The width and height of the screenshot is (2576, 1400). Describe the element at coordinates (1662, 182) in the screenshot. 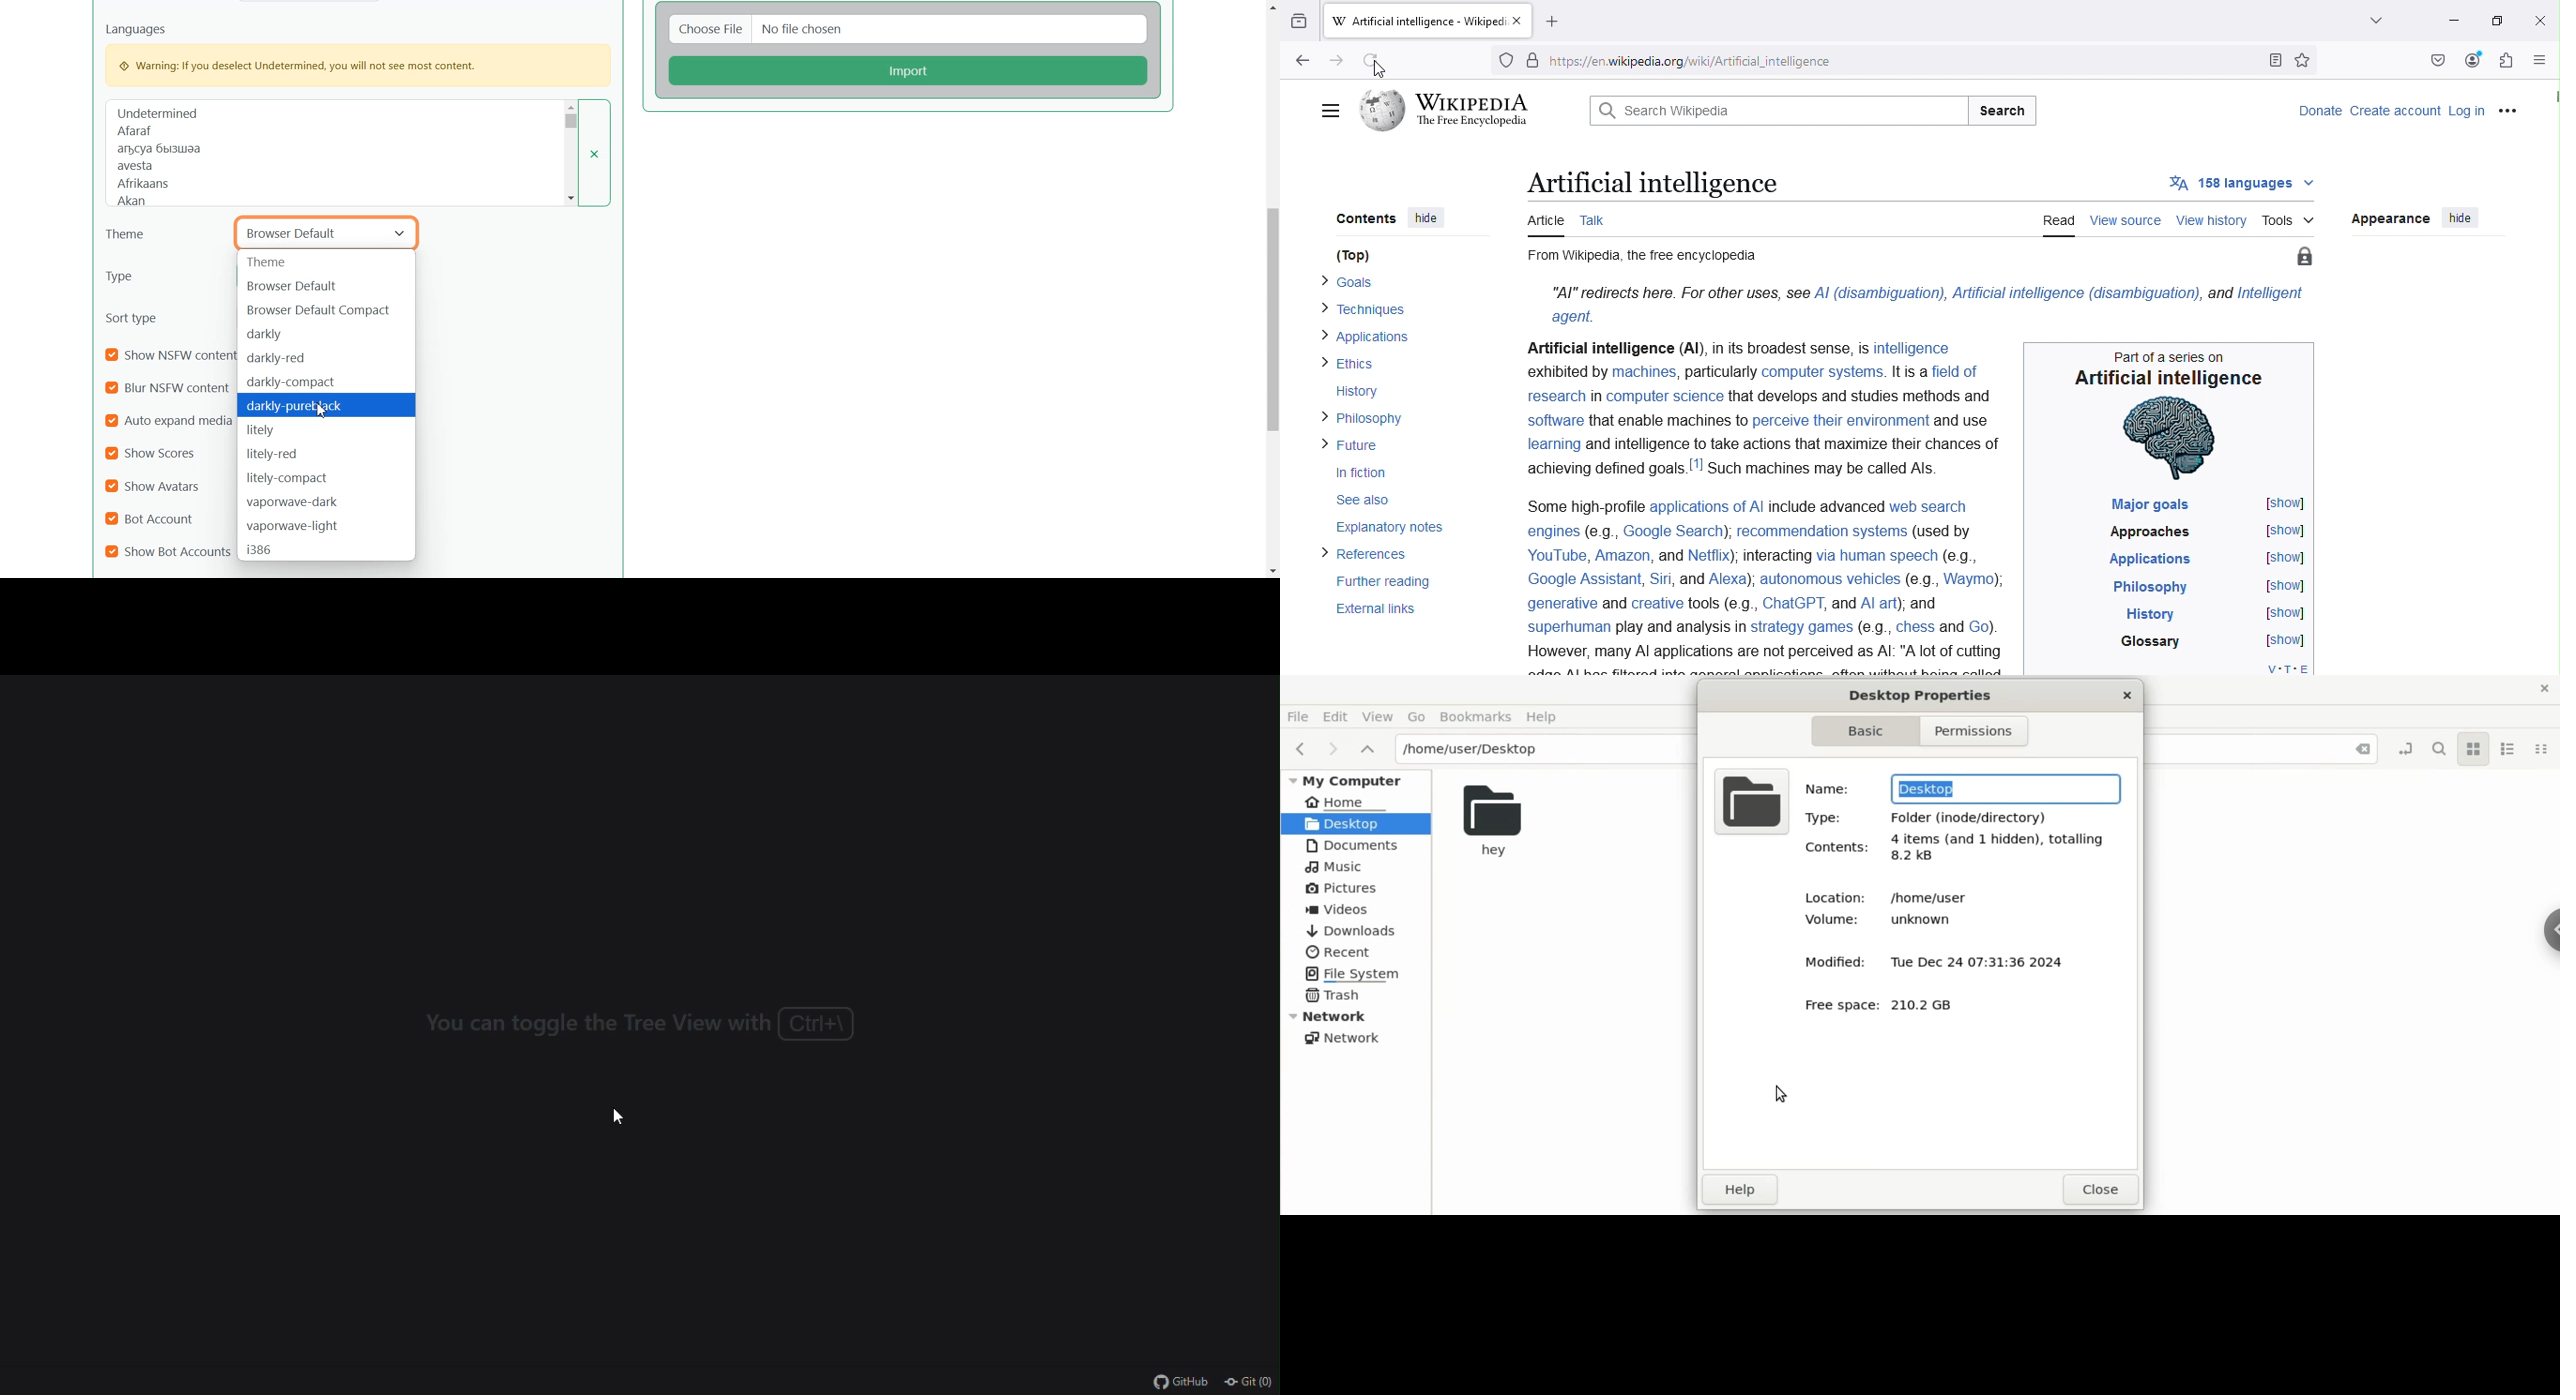

I see `Artificial intelligence` at that location.